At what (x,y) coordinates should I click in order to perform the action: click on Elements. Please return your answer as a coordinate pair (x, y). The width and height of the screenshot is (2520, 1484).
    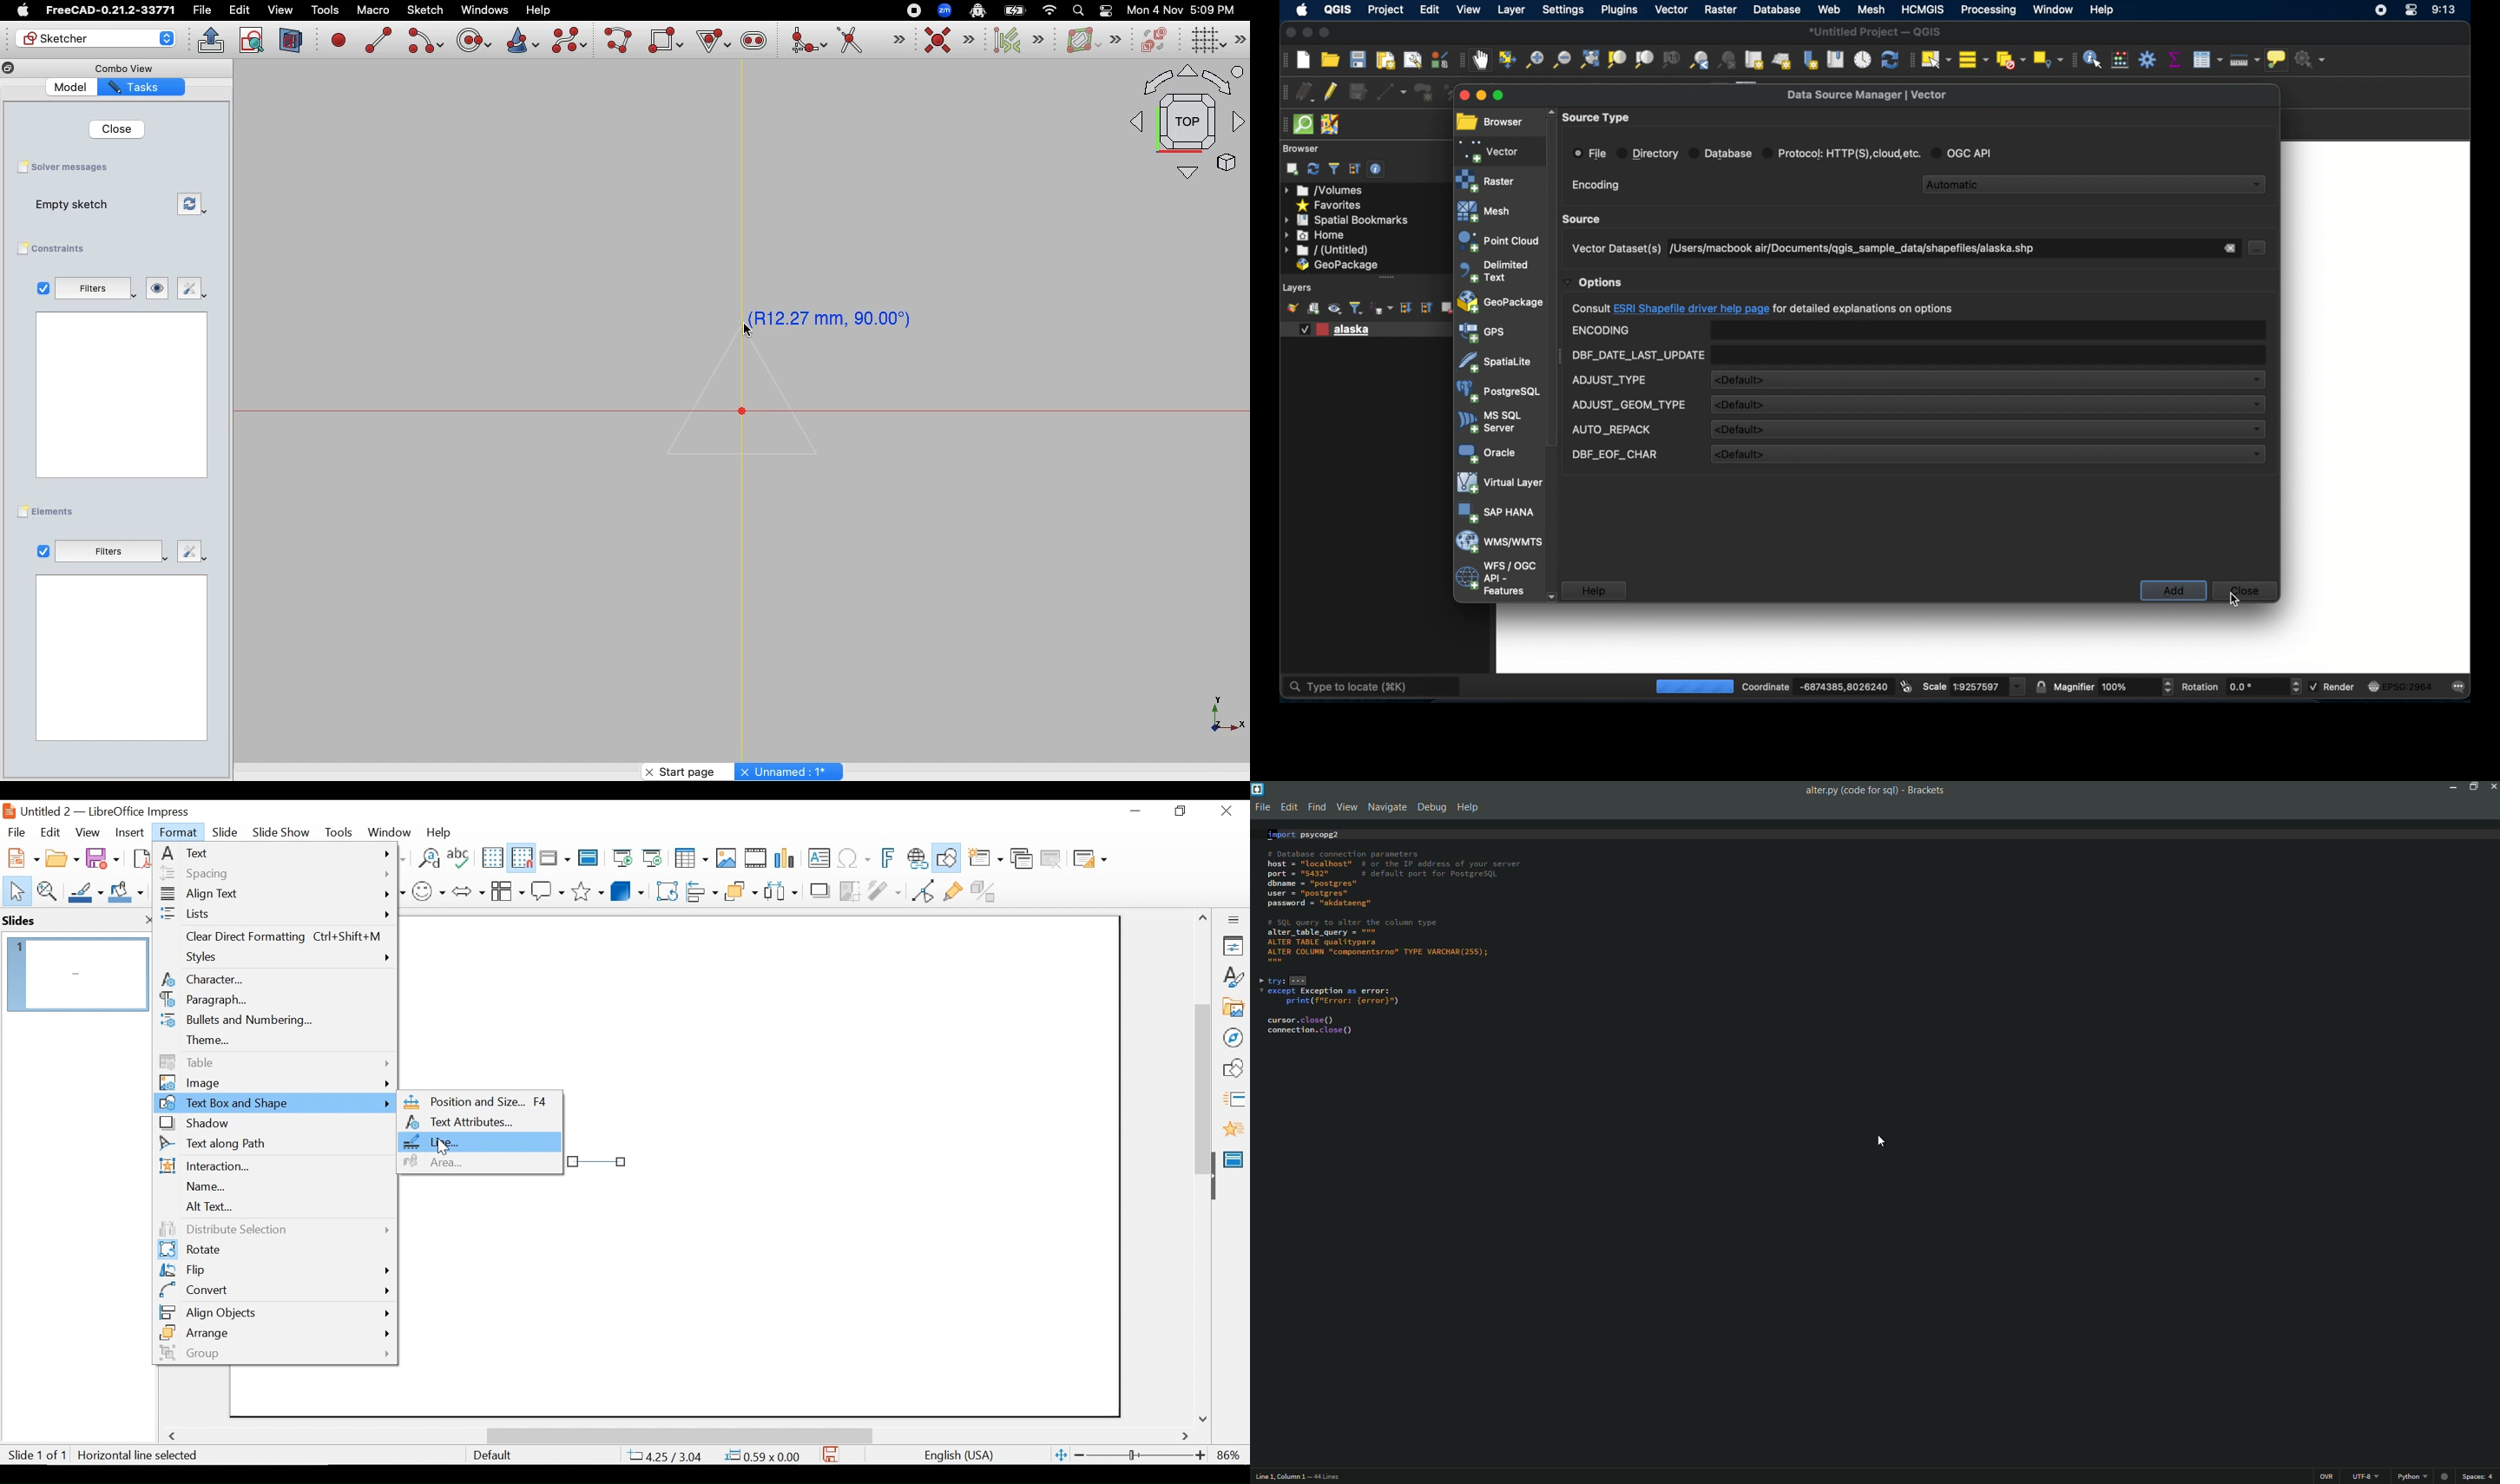
    Looking at the image, I should click on (50, 511).